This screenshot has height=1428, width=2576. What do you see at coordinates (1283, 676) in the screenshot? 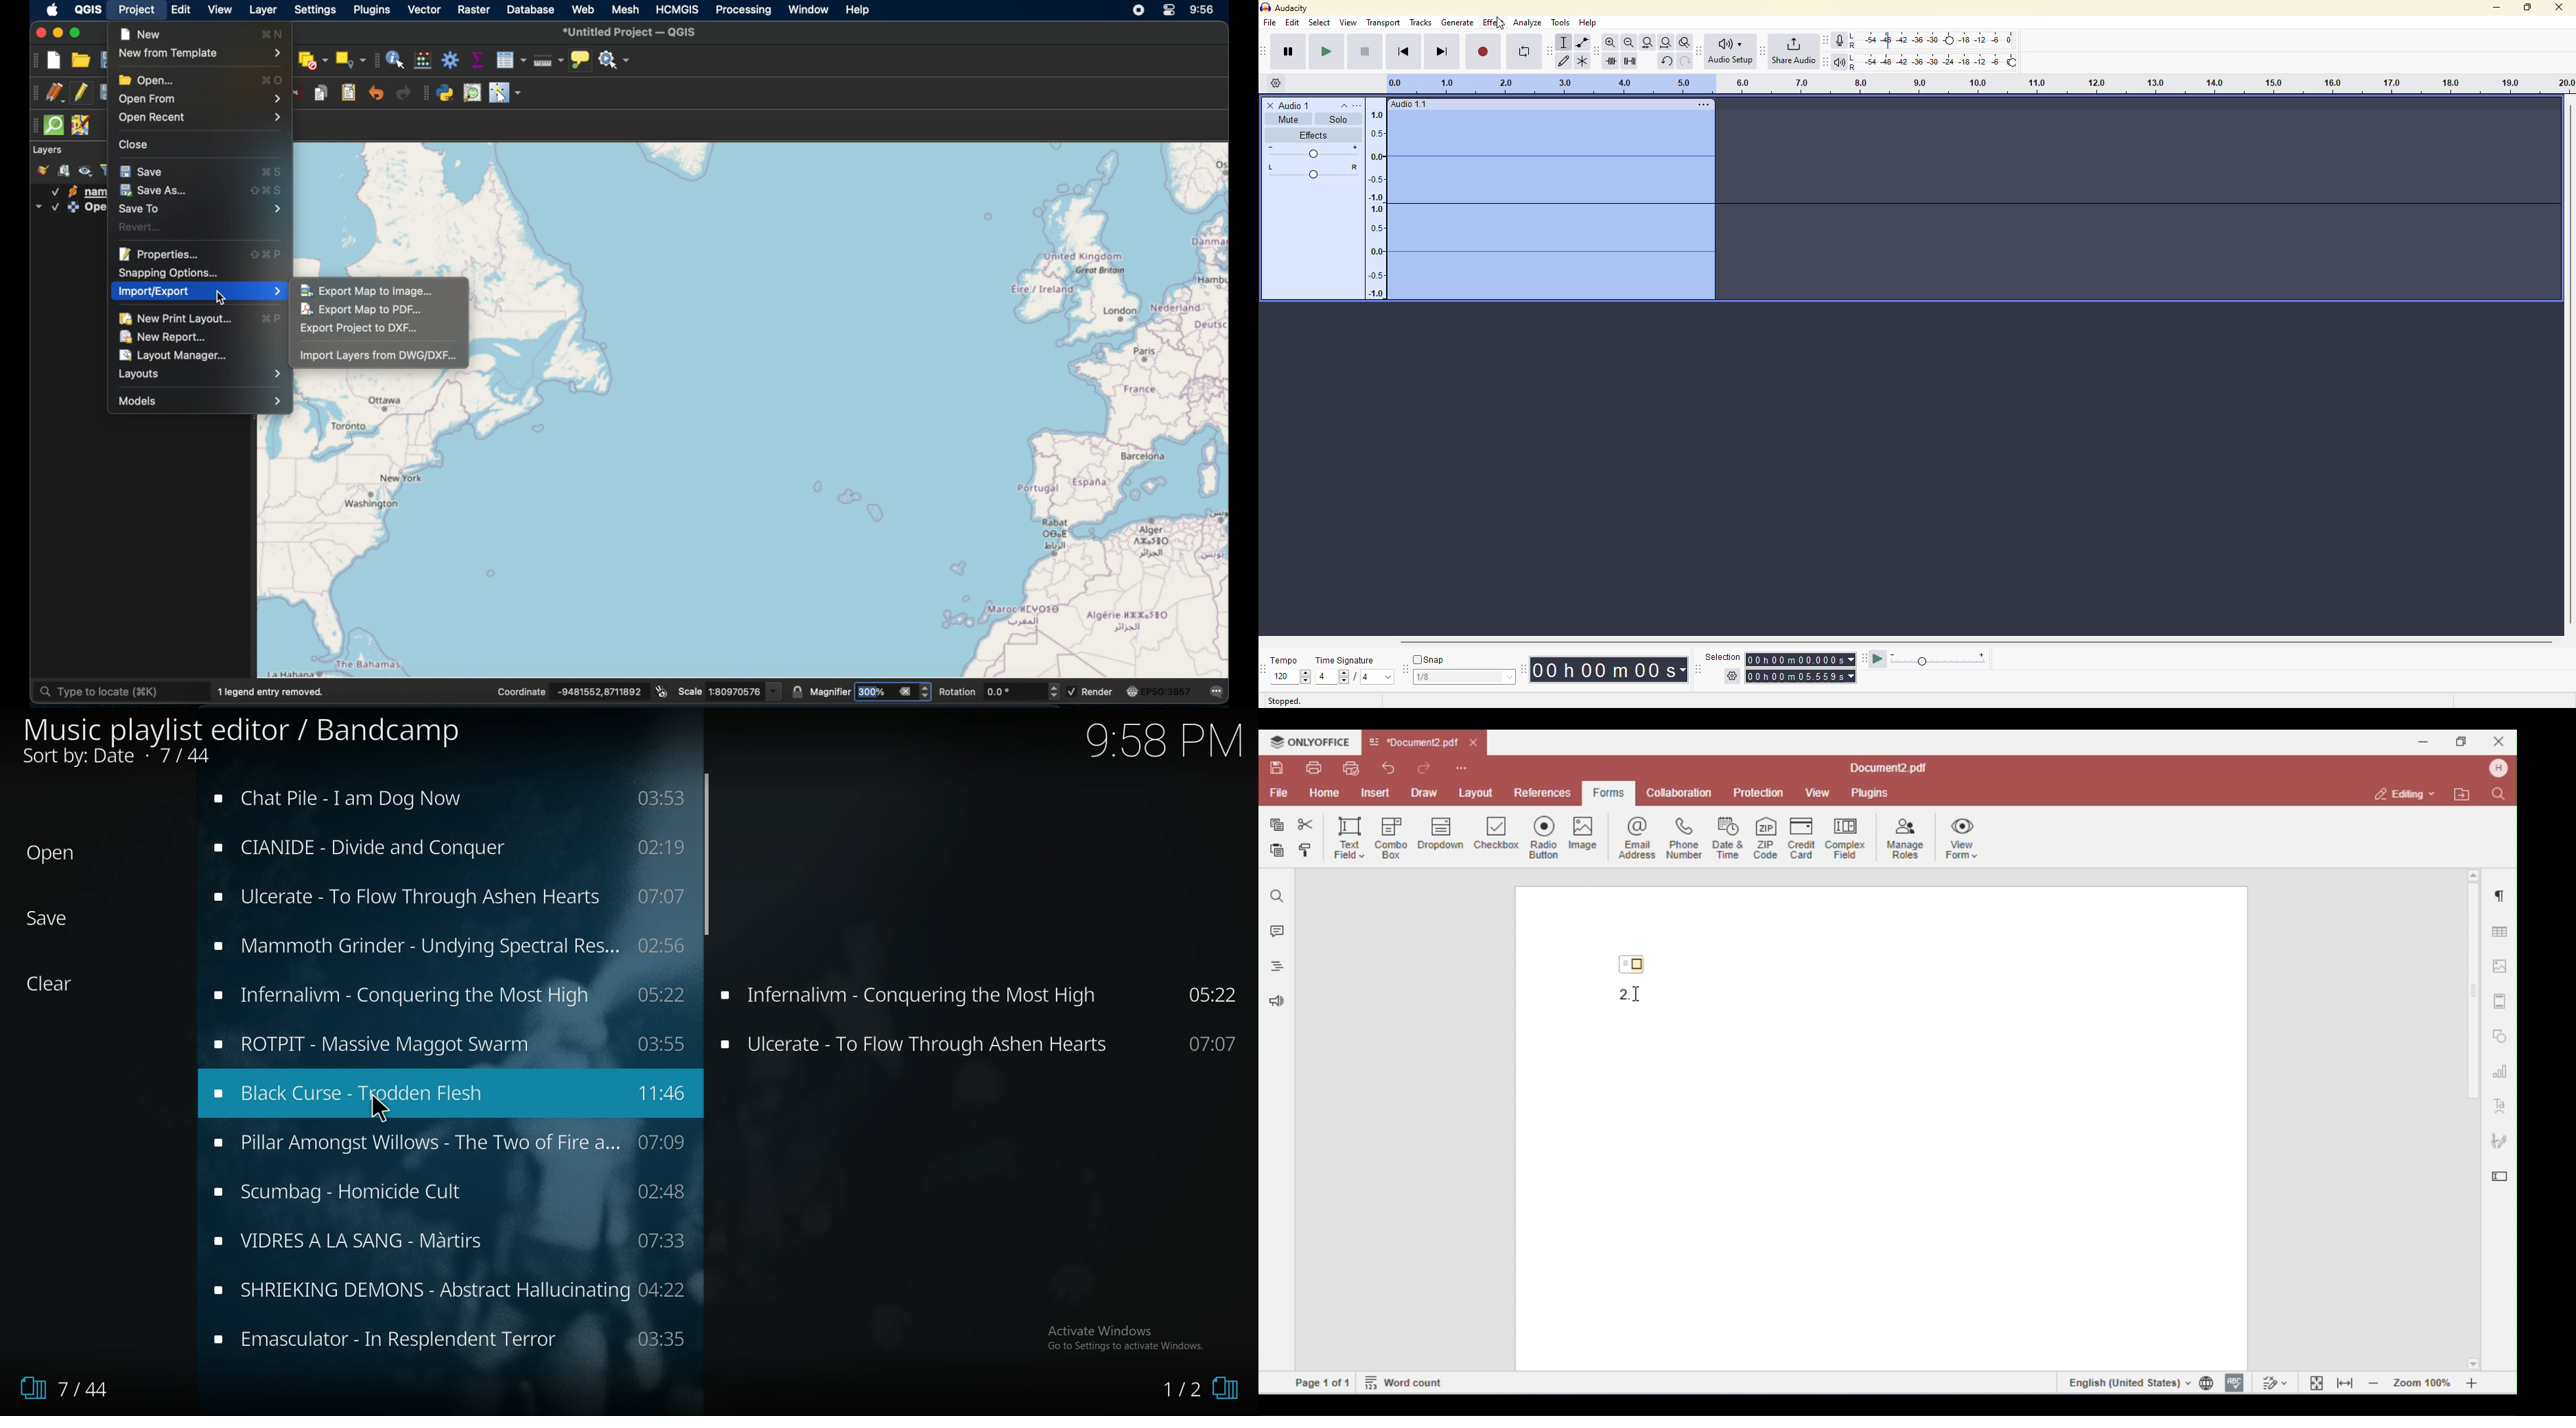
I see `120` at bounding box center [1283, 676].